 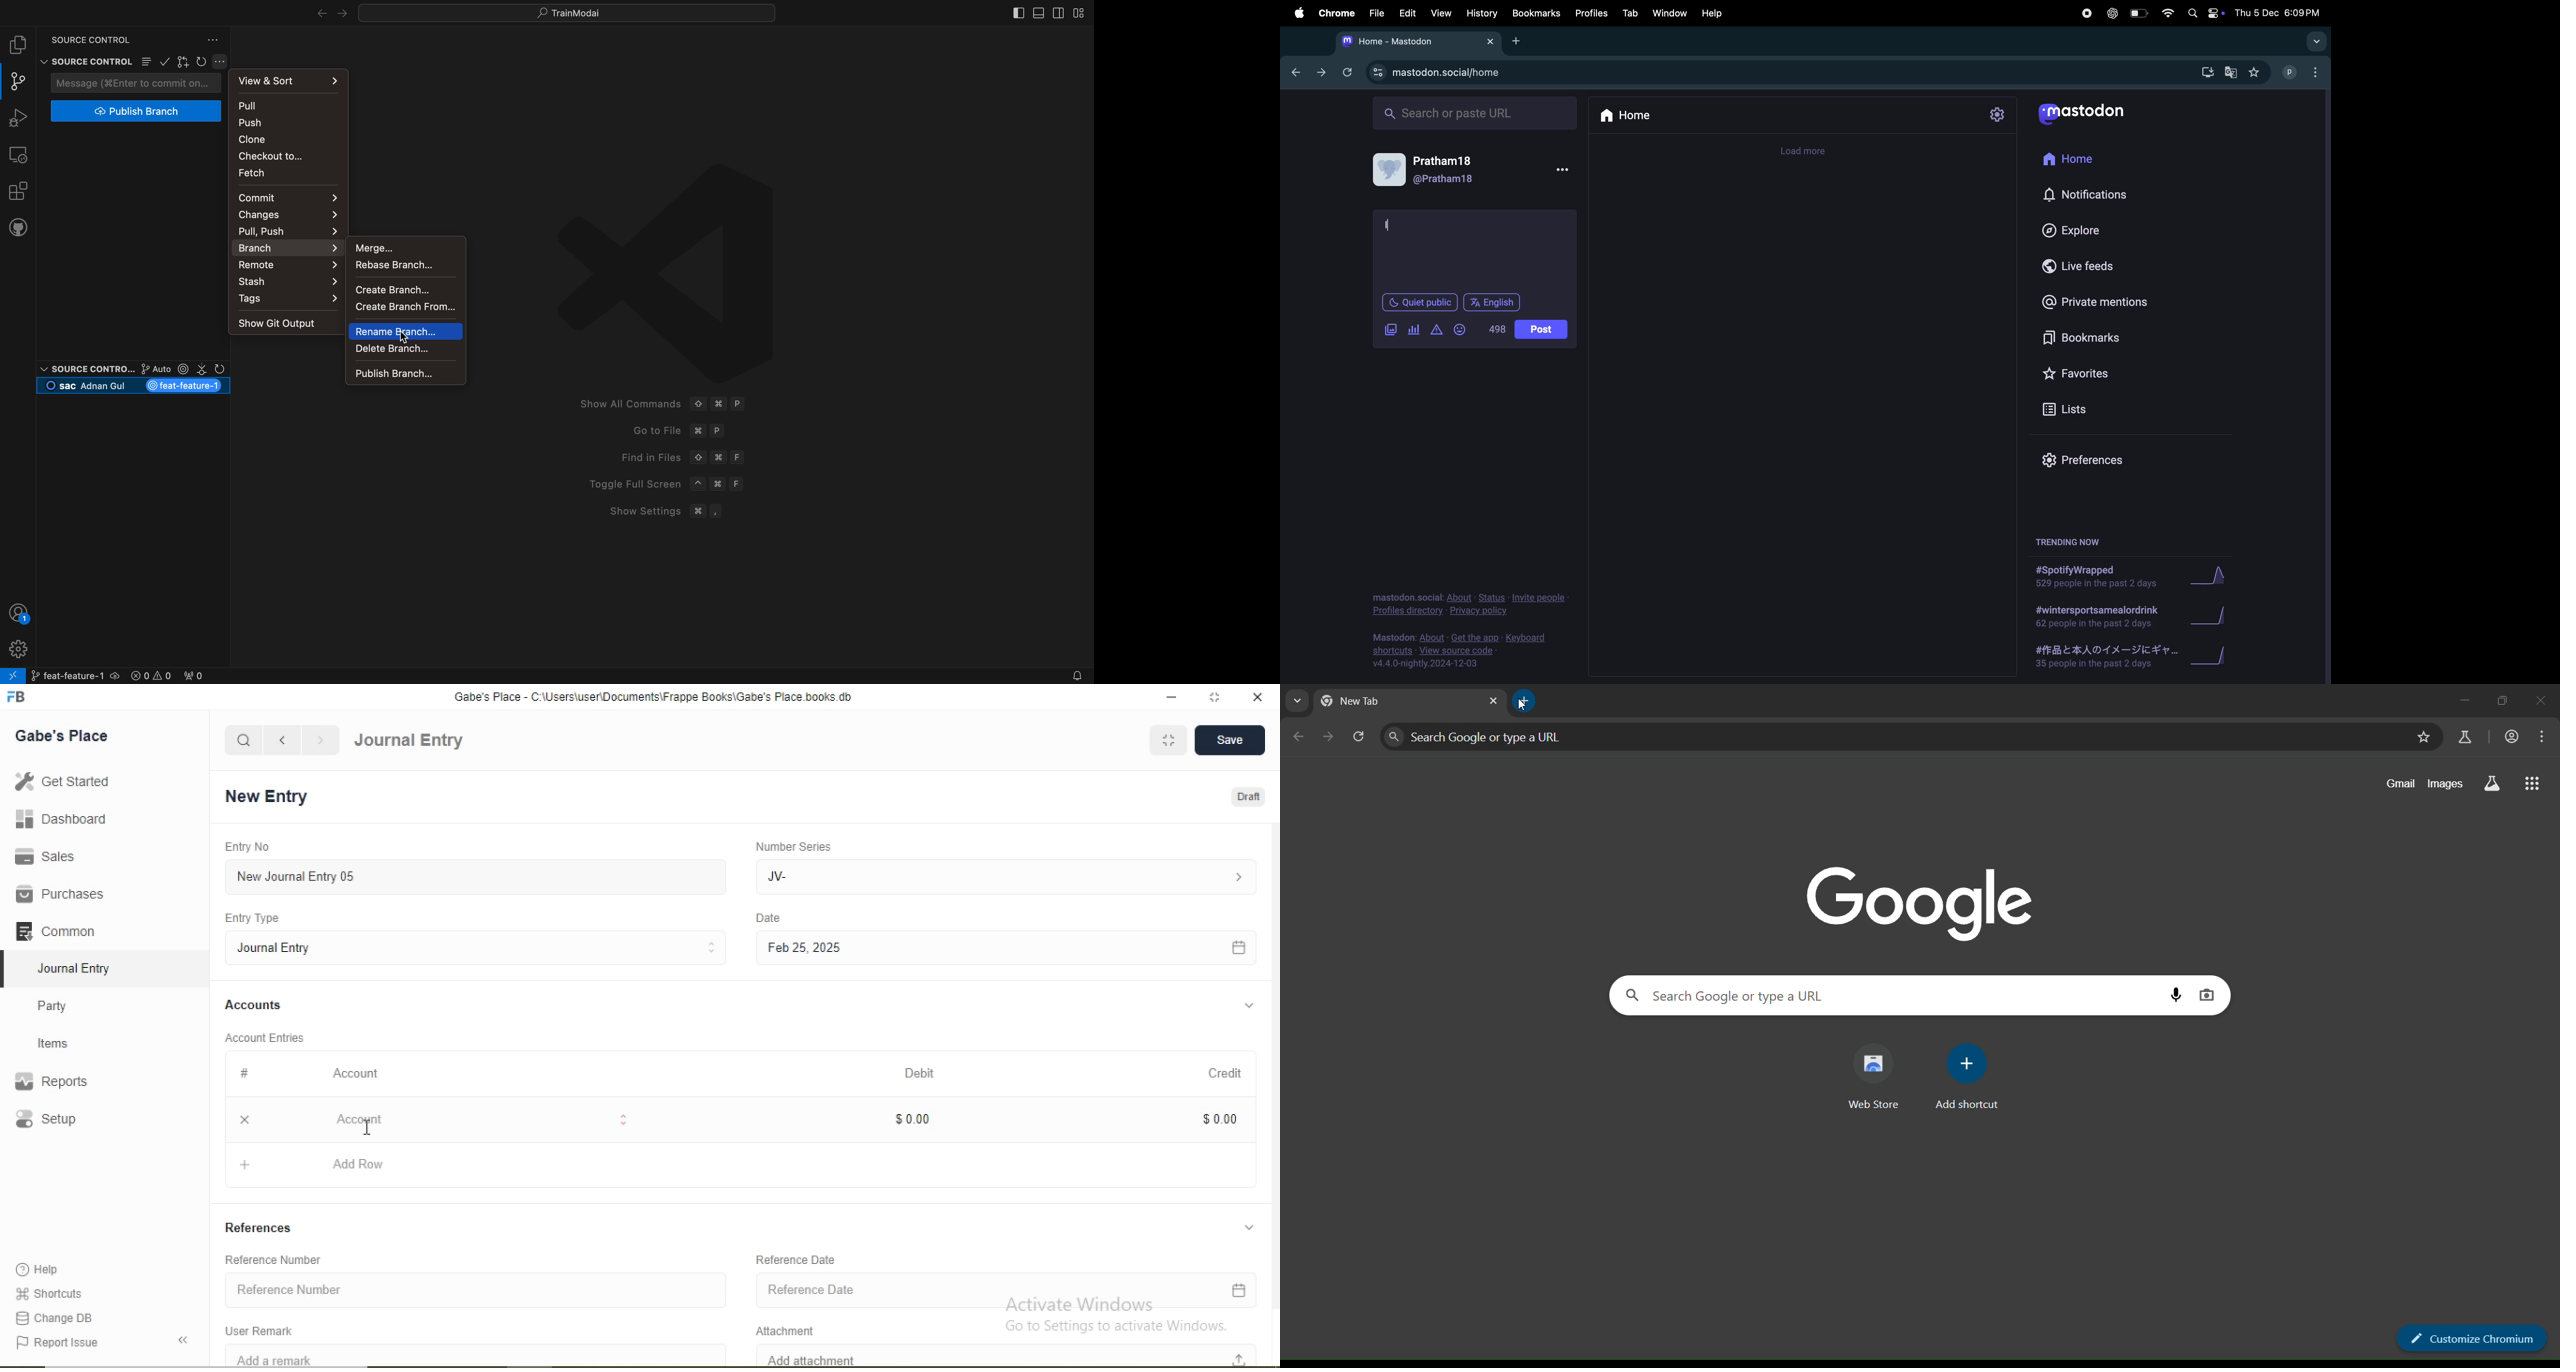 What do you see at coordinates (409, 741) in the screenshot?
I see `Journal Entry` at bounding box center [409, 741].